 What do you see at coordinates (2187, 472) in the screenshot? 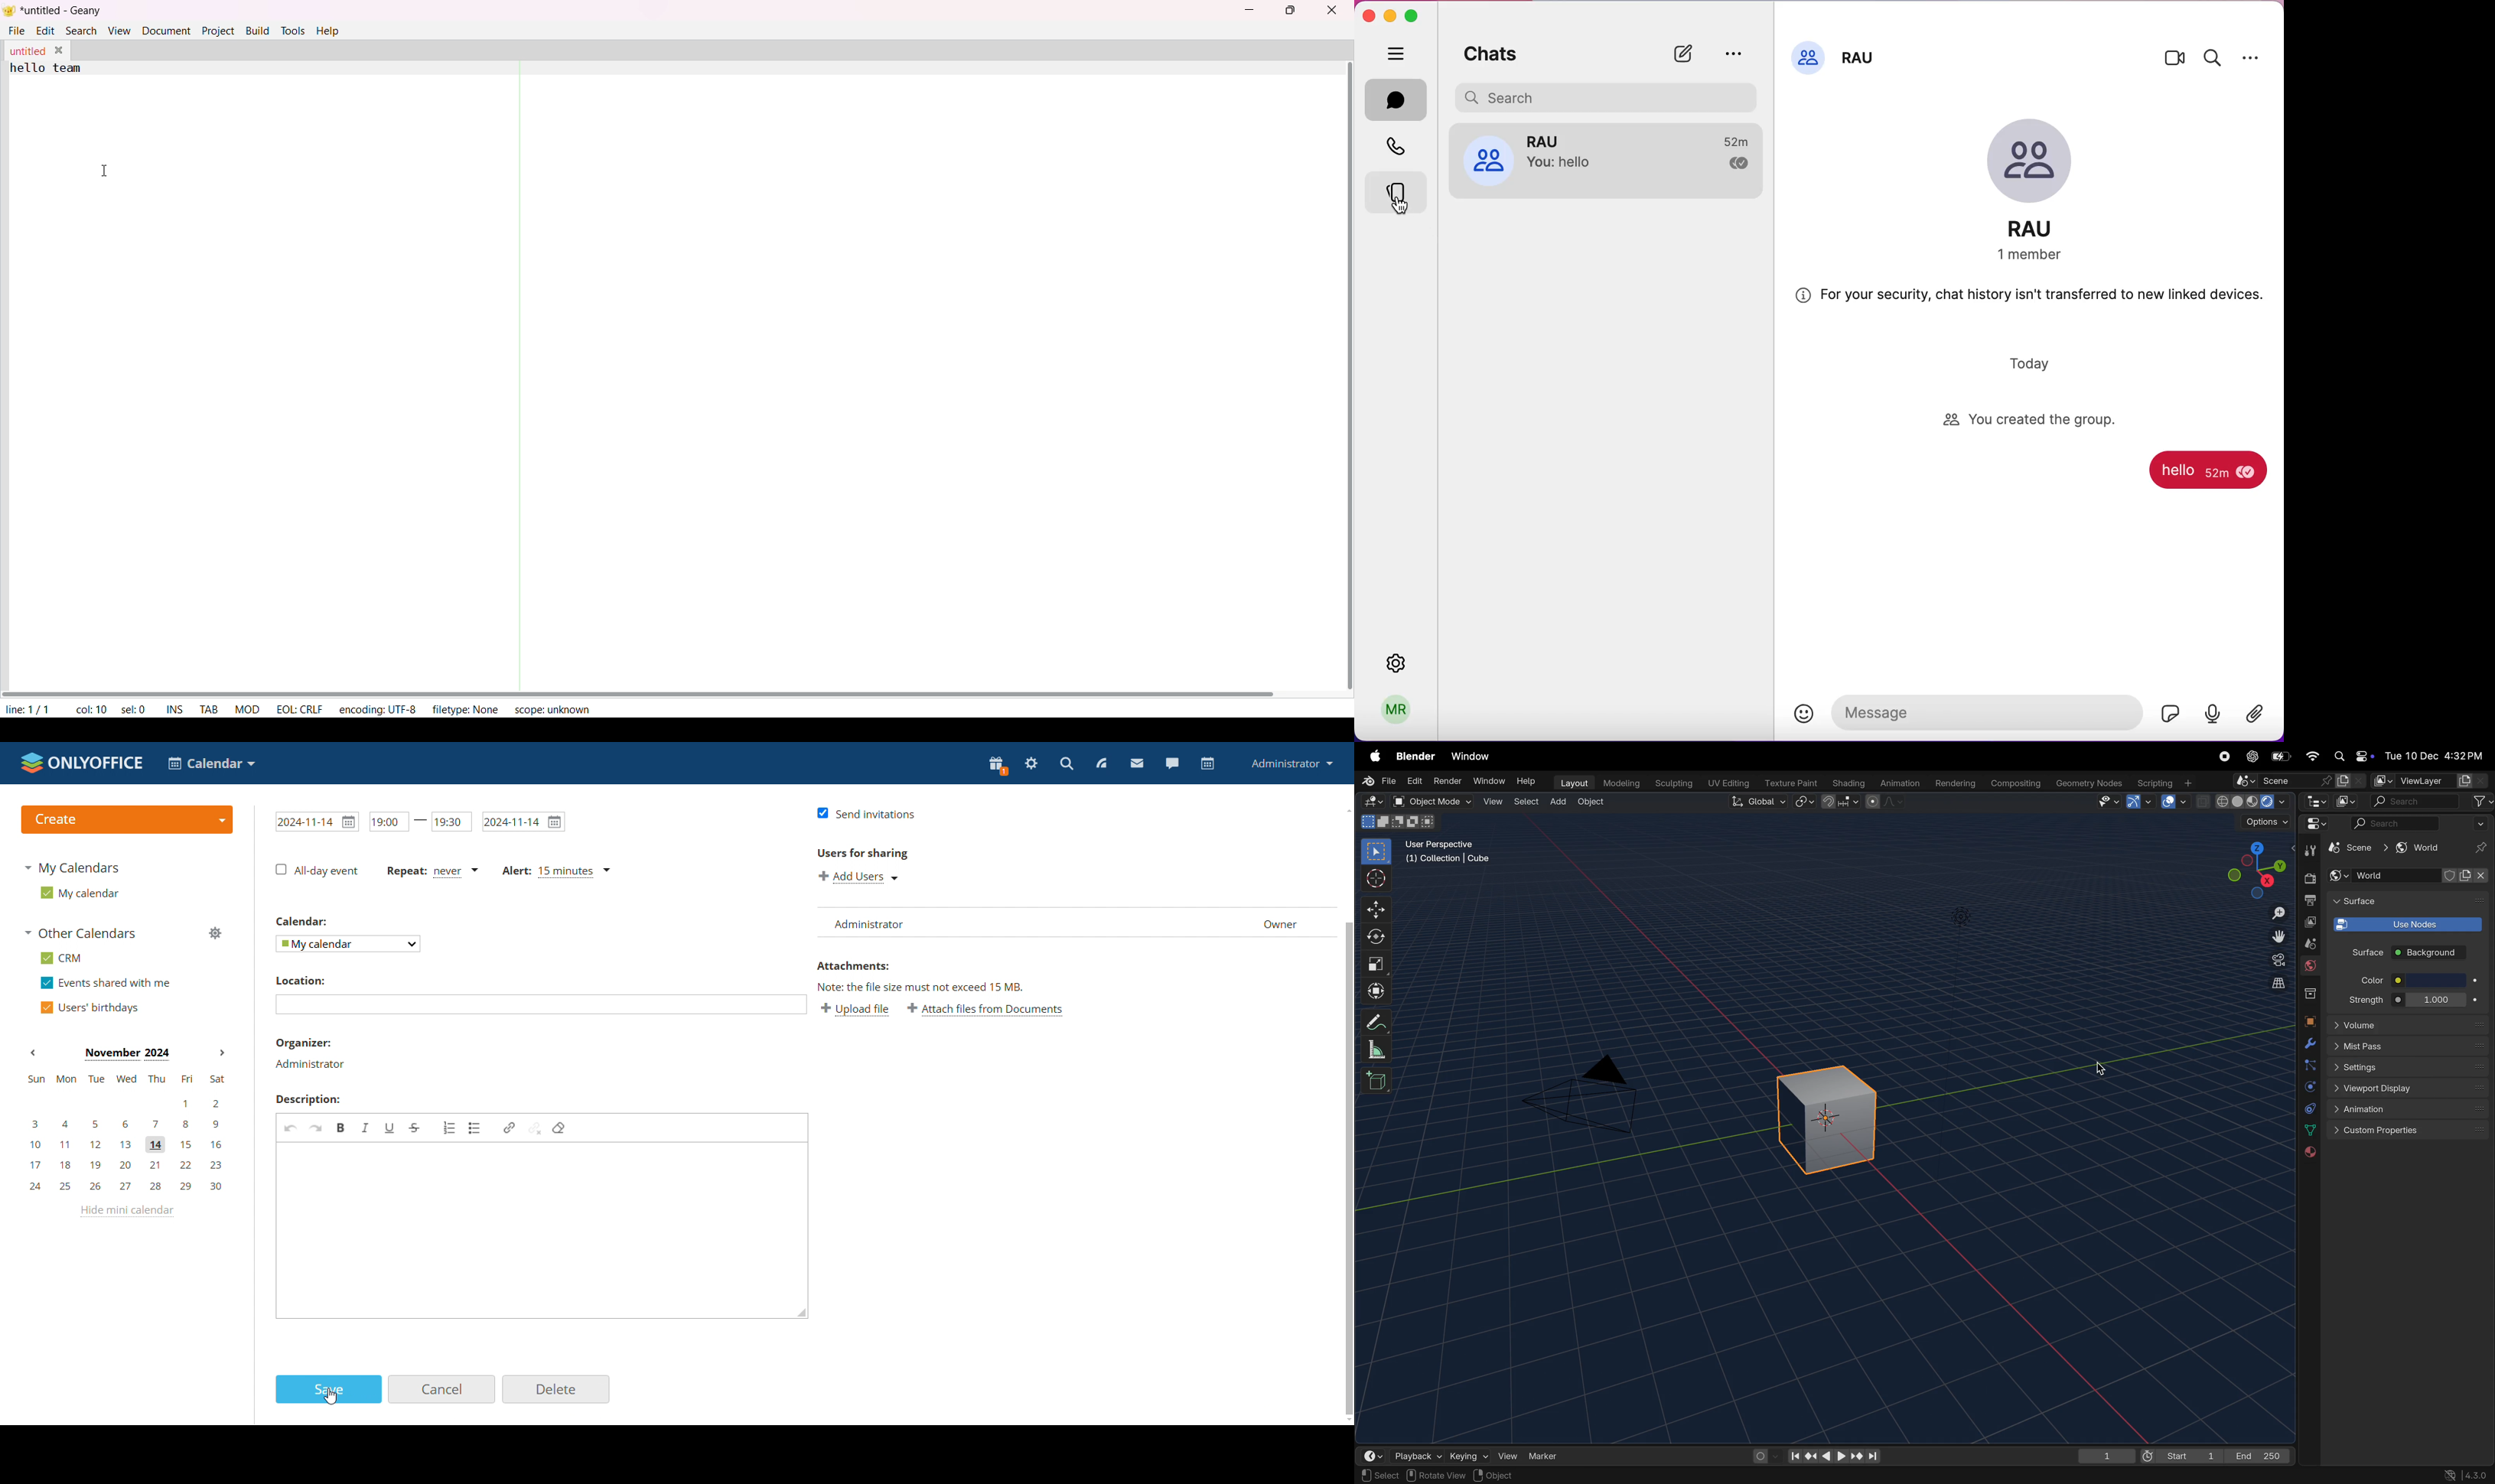
I see `message sent` at bounding box center [2187, 472].